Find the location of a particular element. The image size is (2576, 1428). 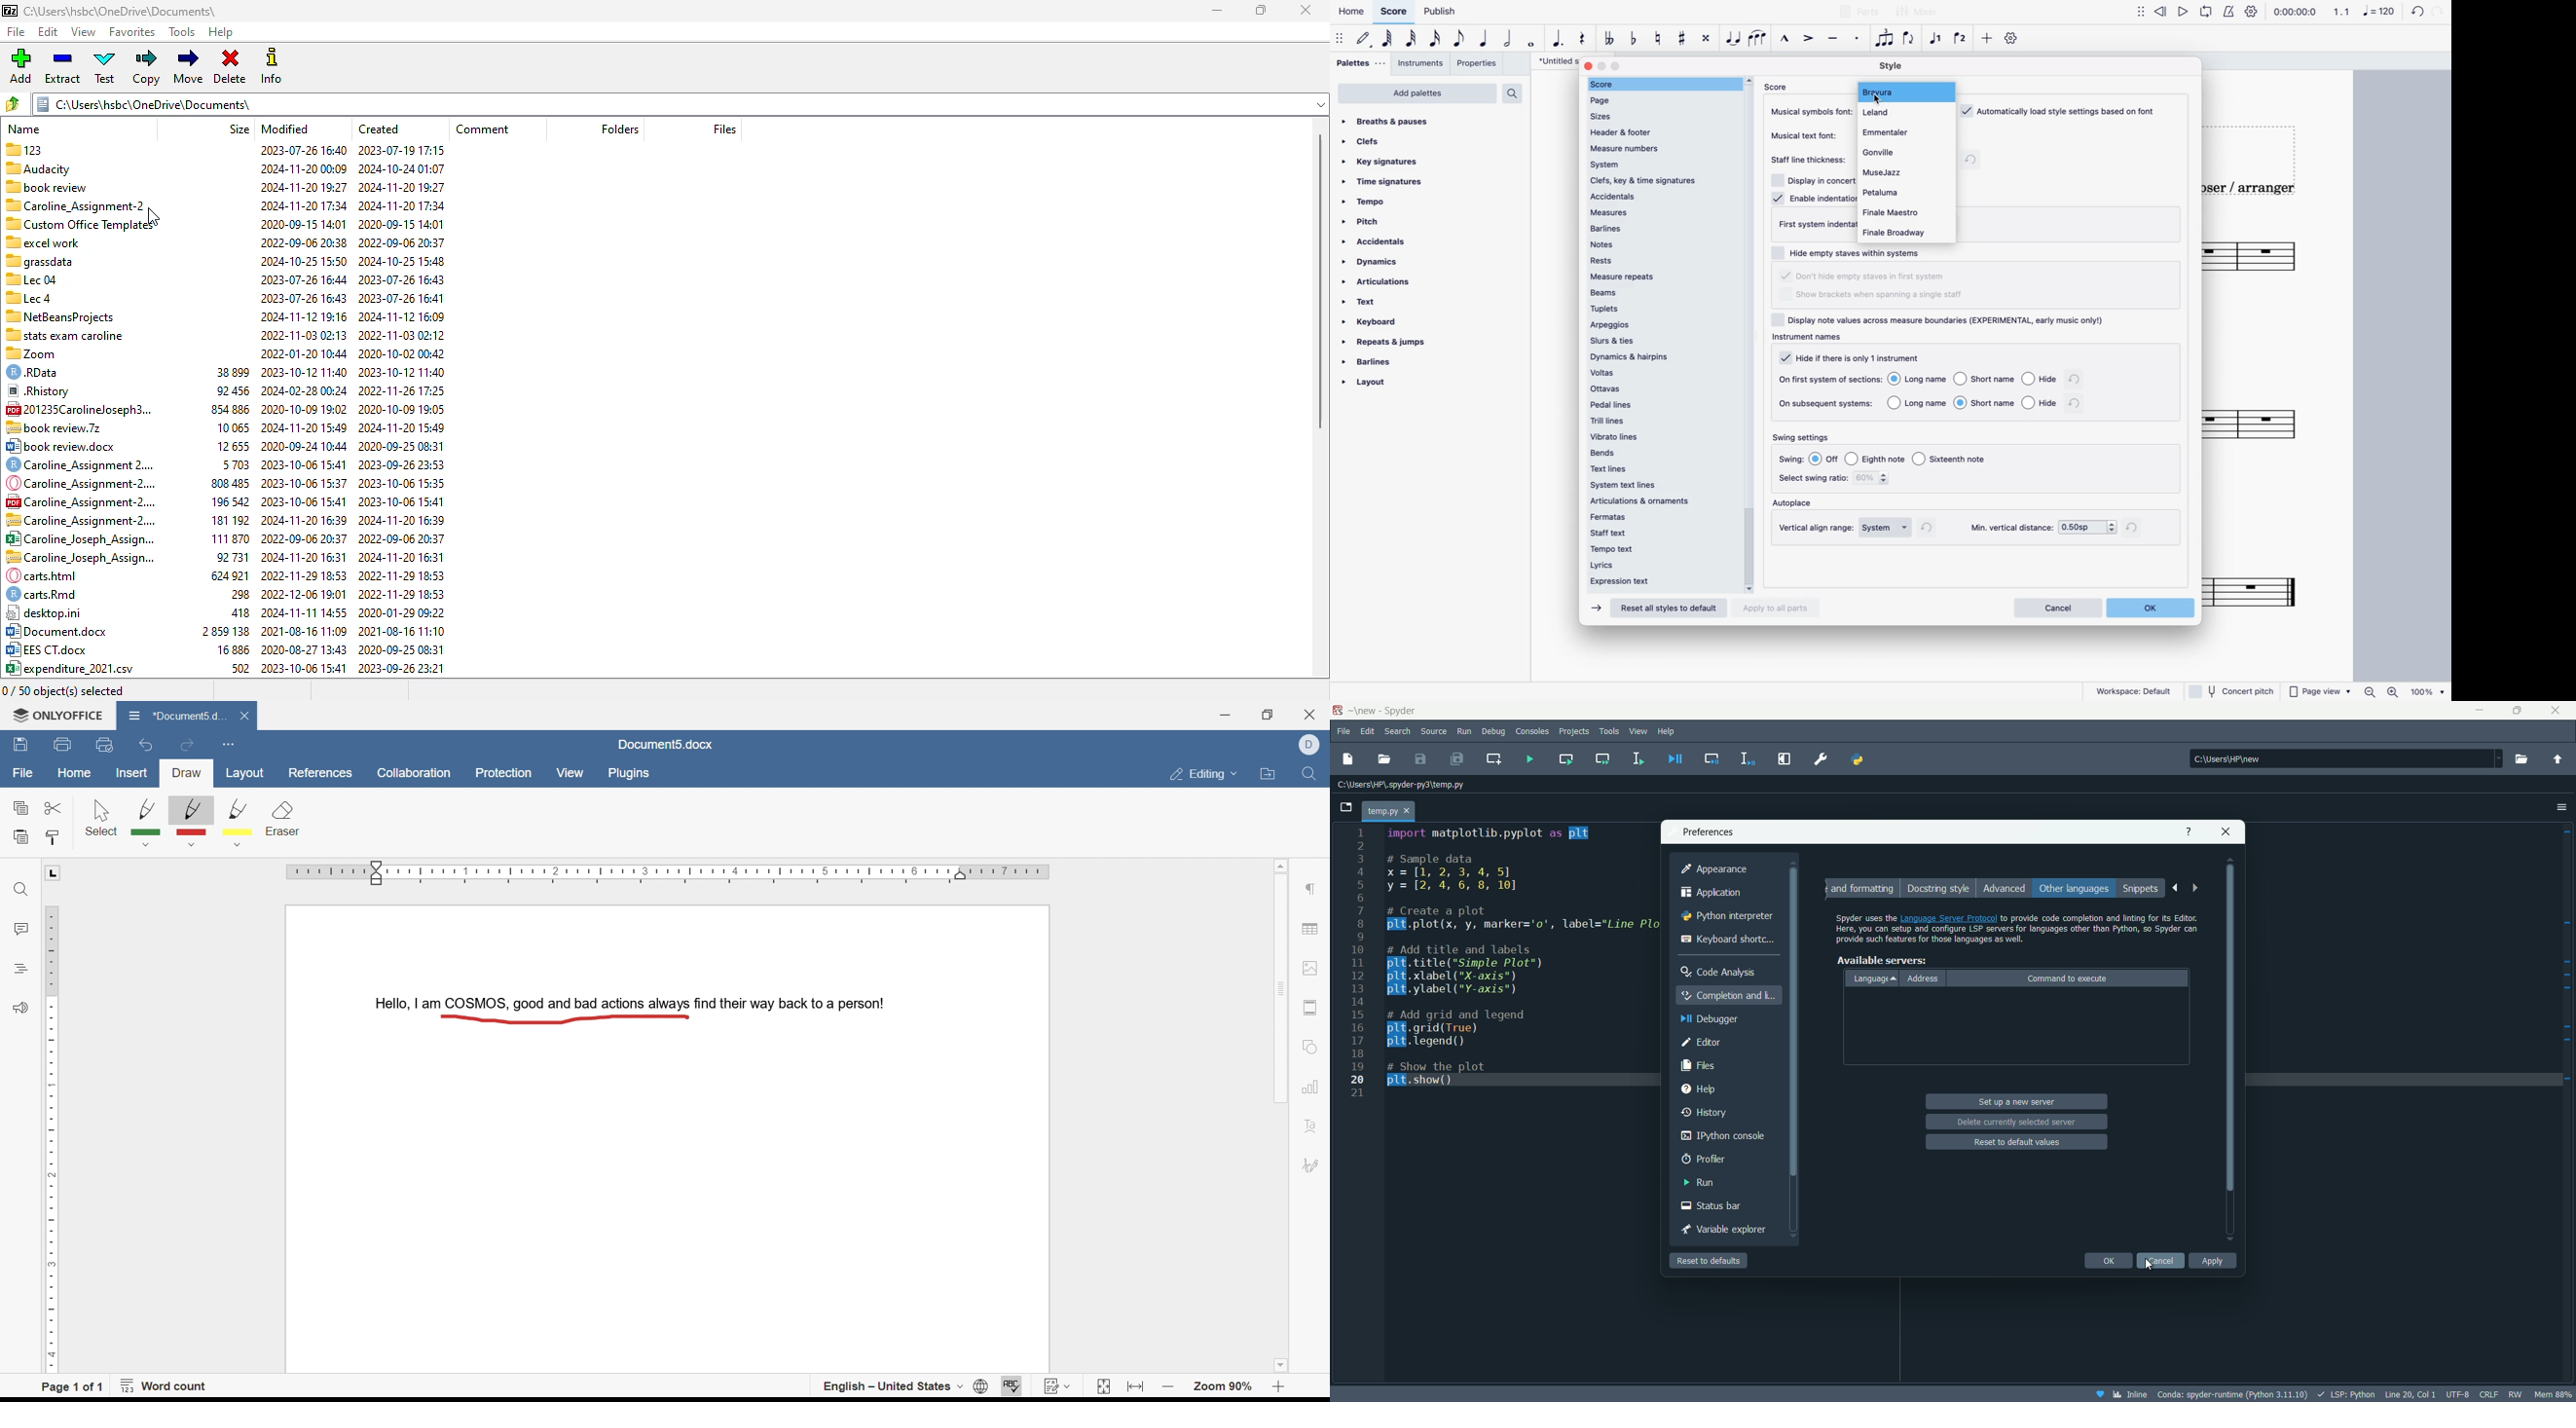

2022-11-20 18:53 is located at coordinates (305, 572).